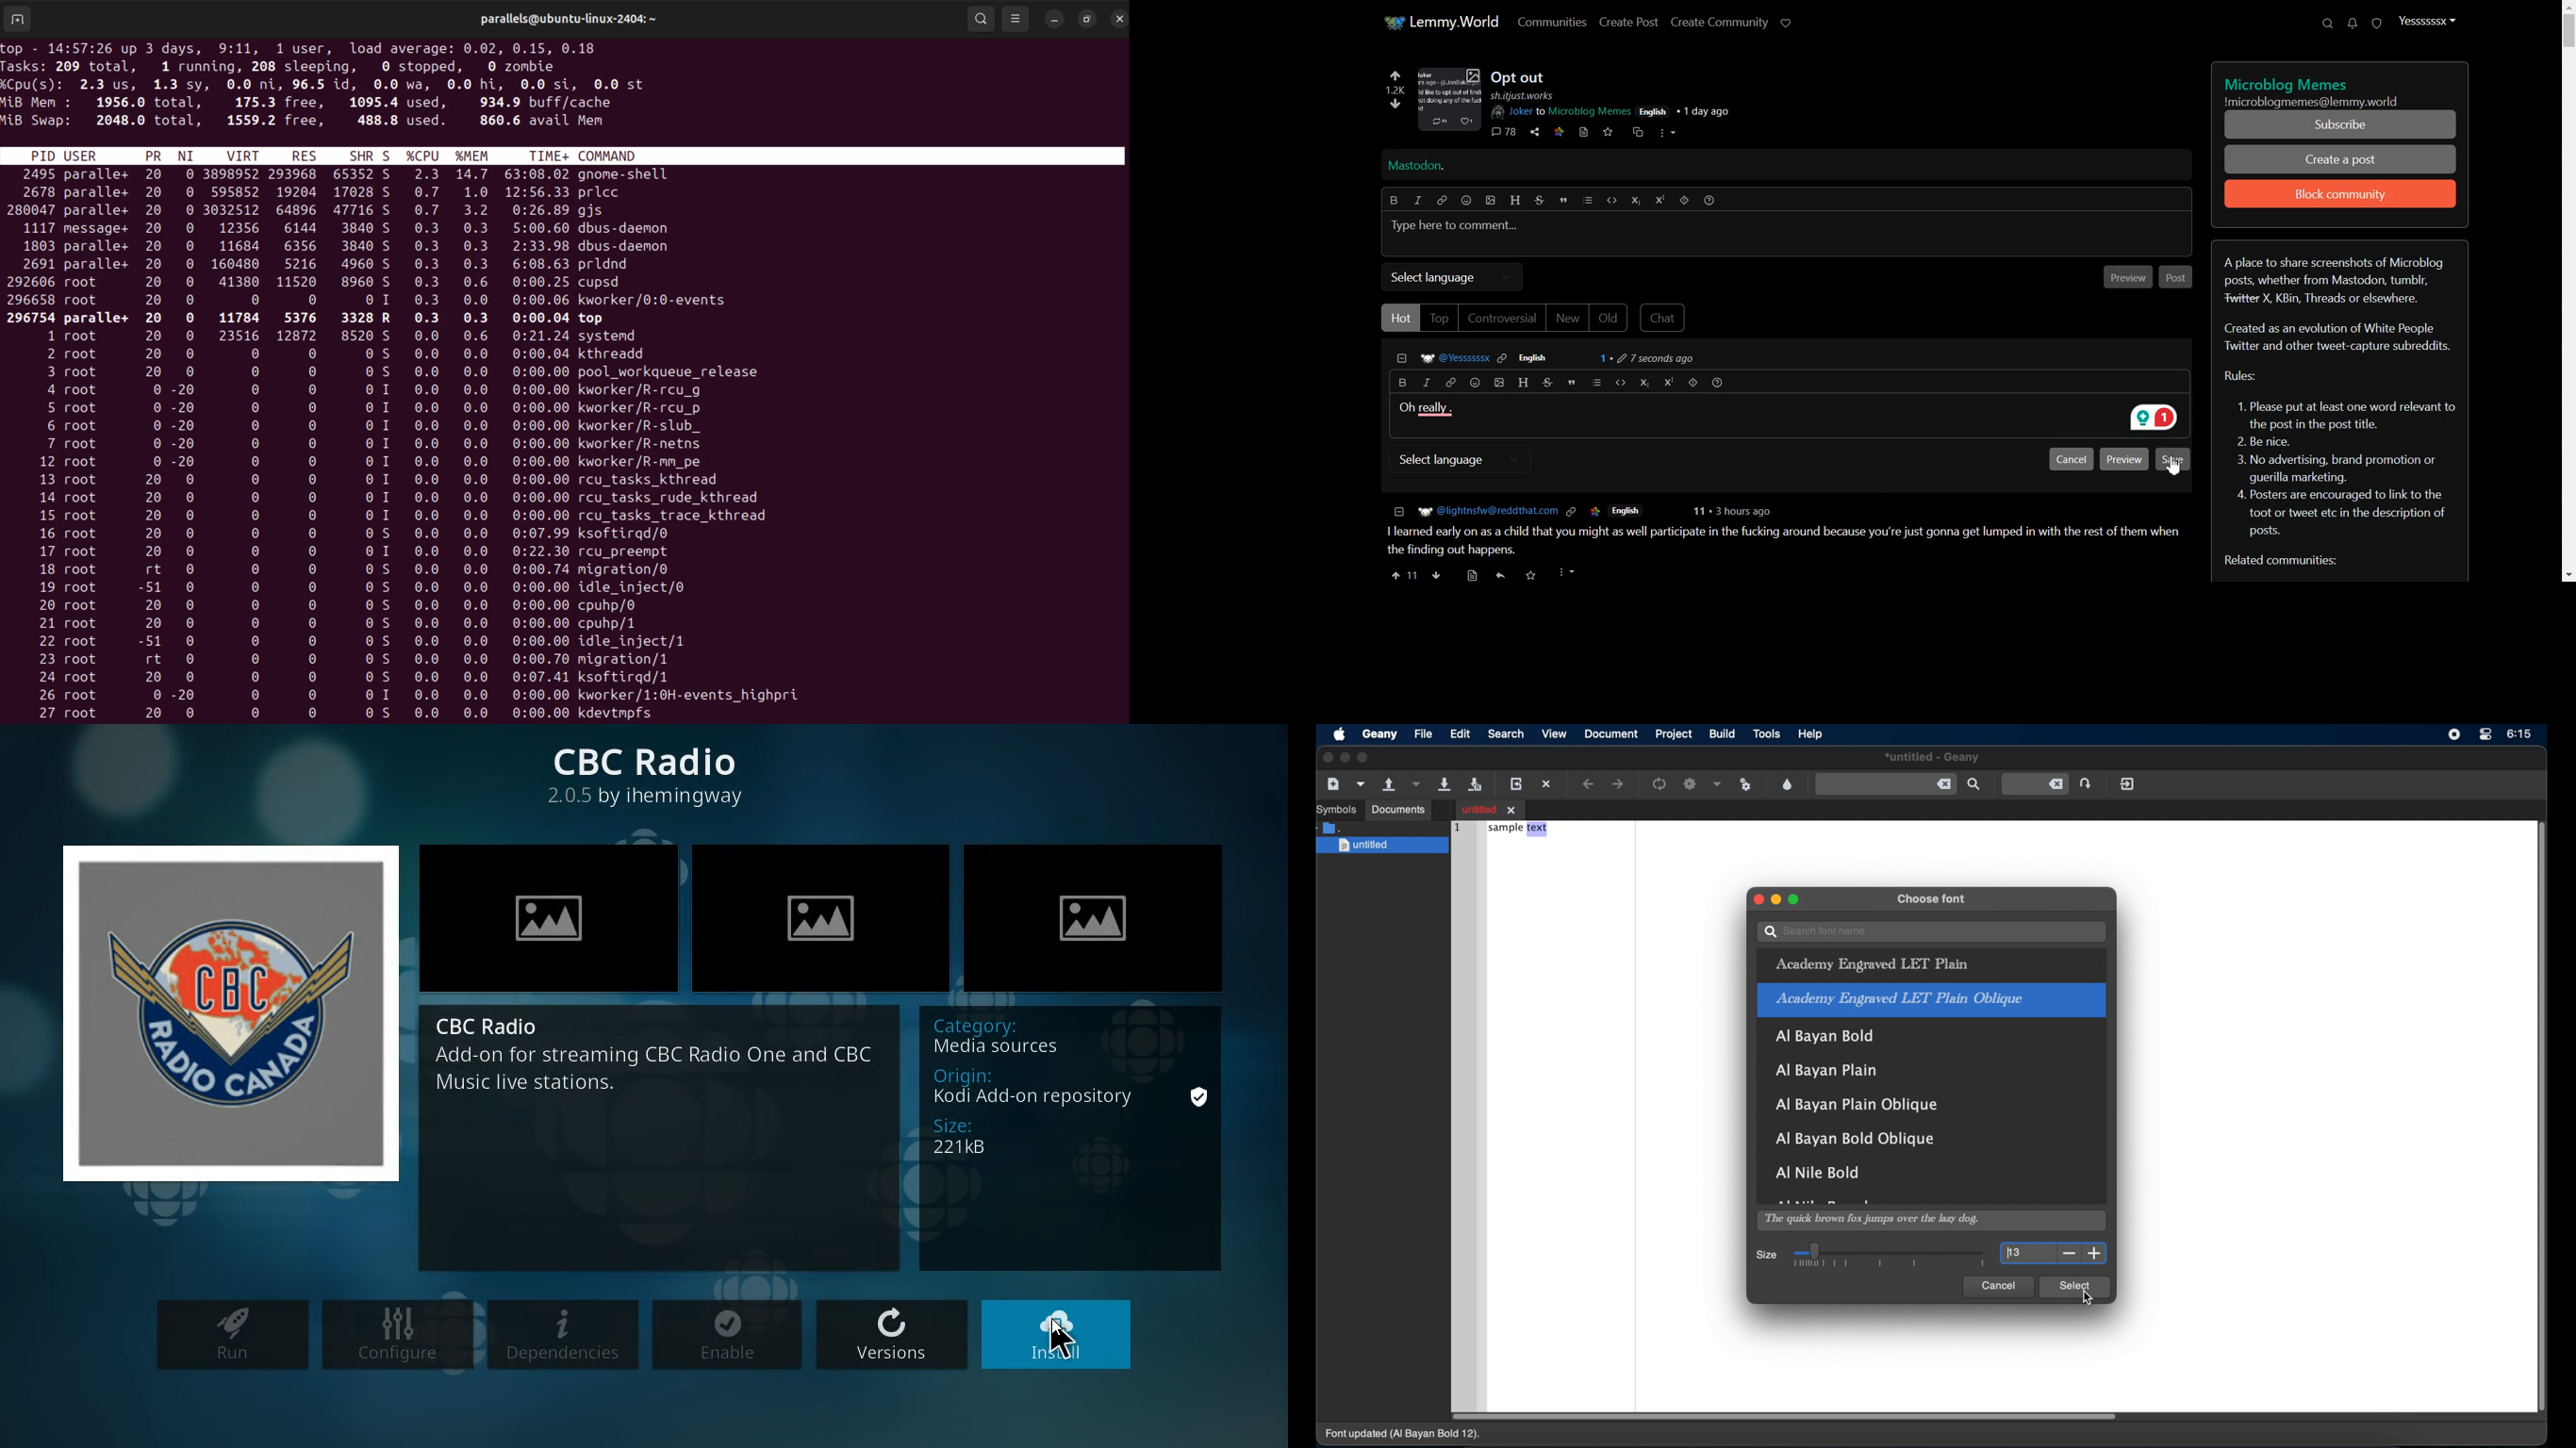 This screenshot has height=1456, width=2576. I want to click on Posts, so click(1523, 76).